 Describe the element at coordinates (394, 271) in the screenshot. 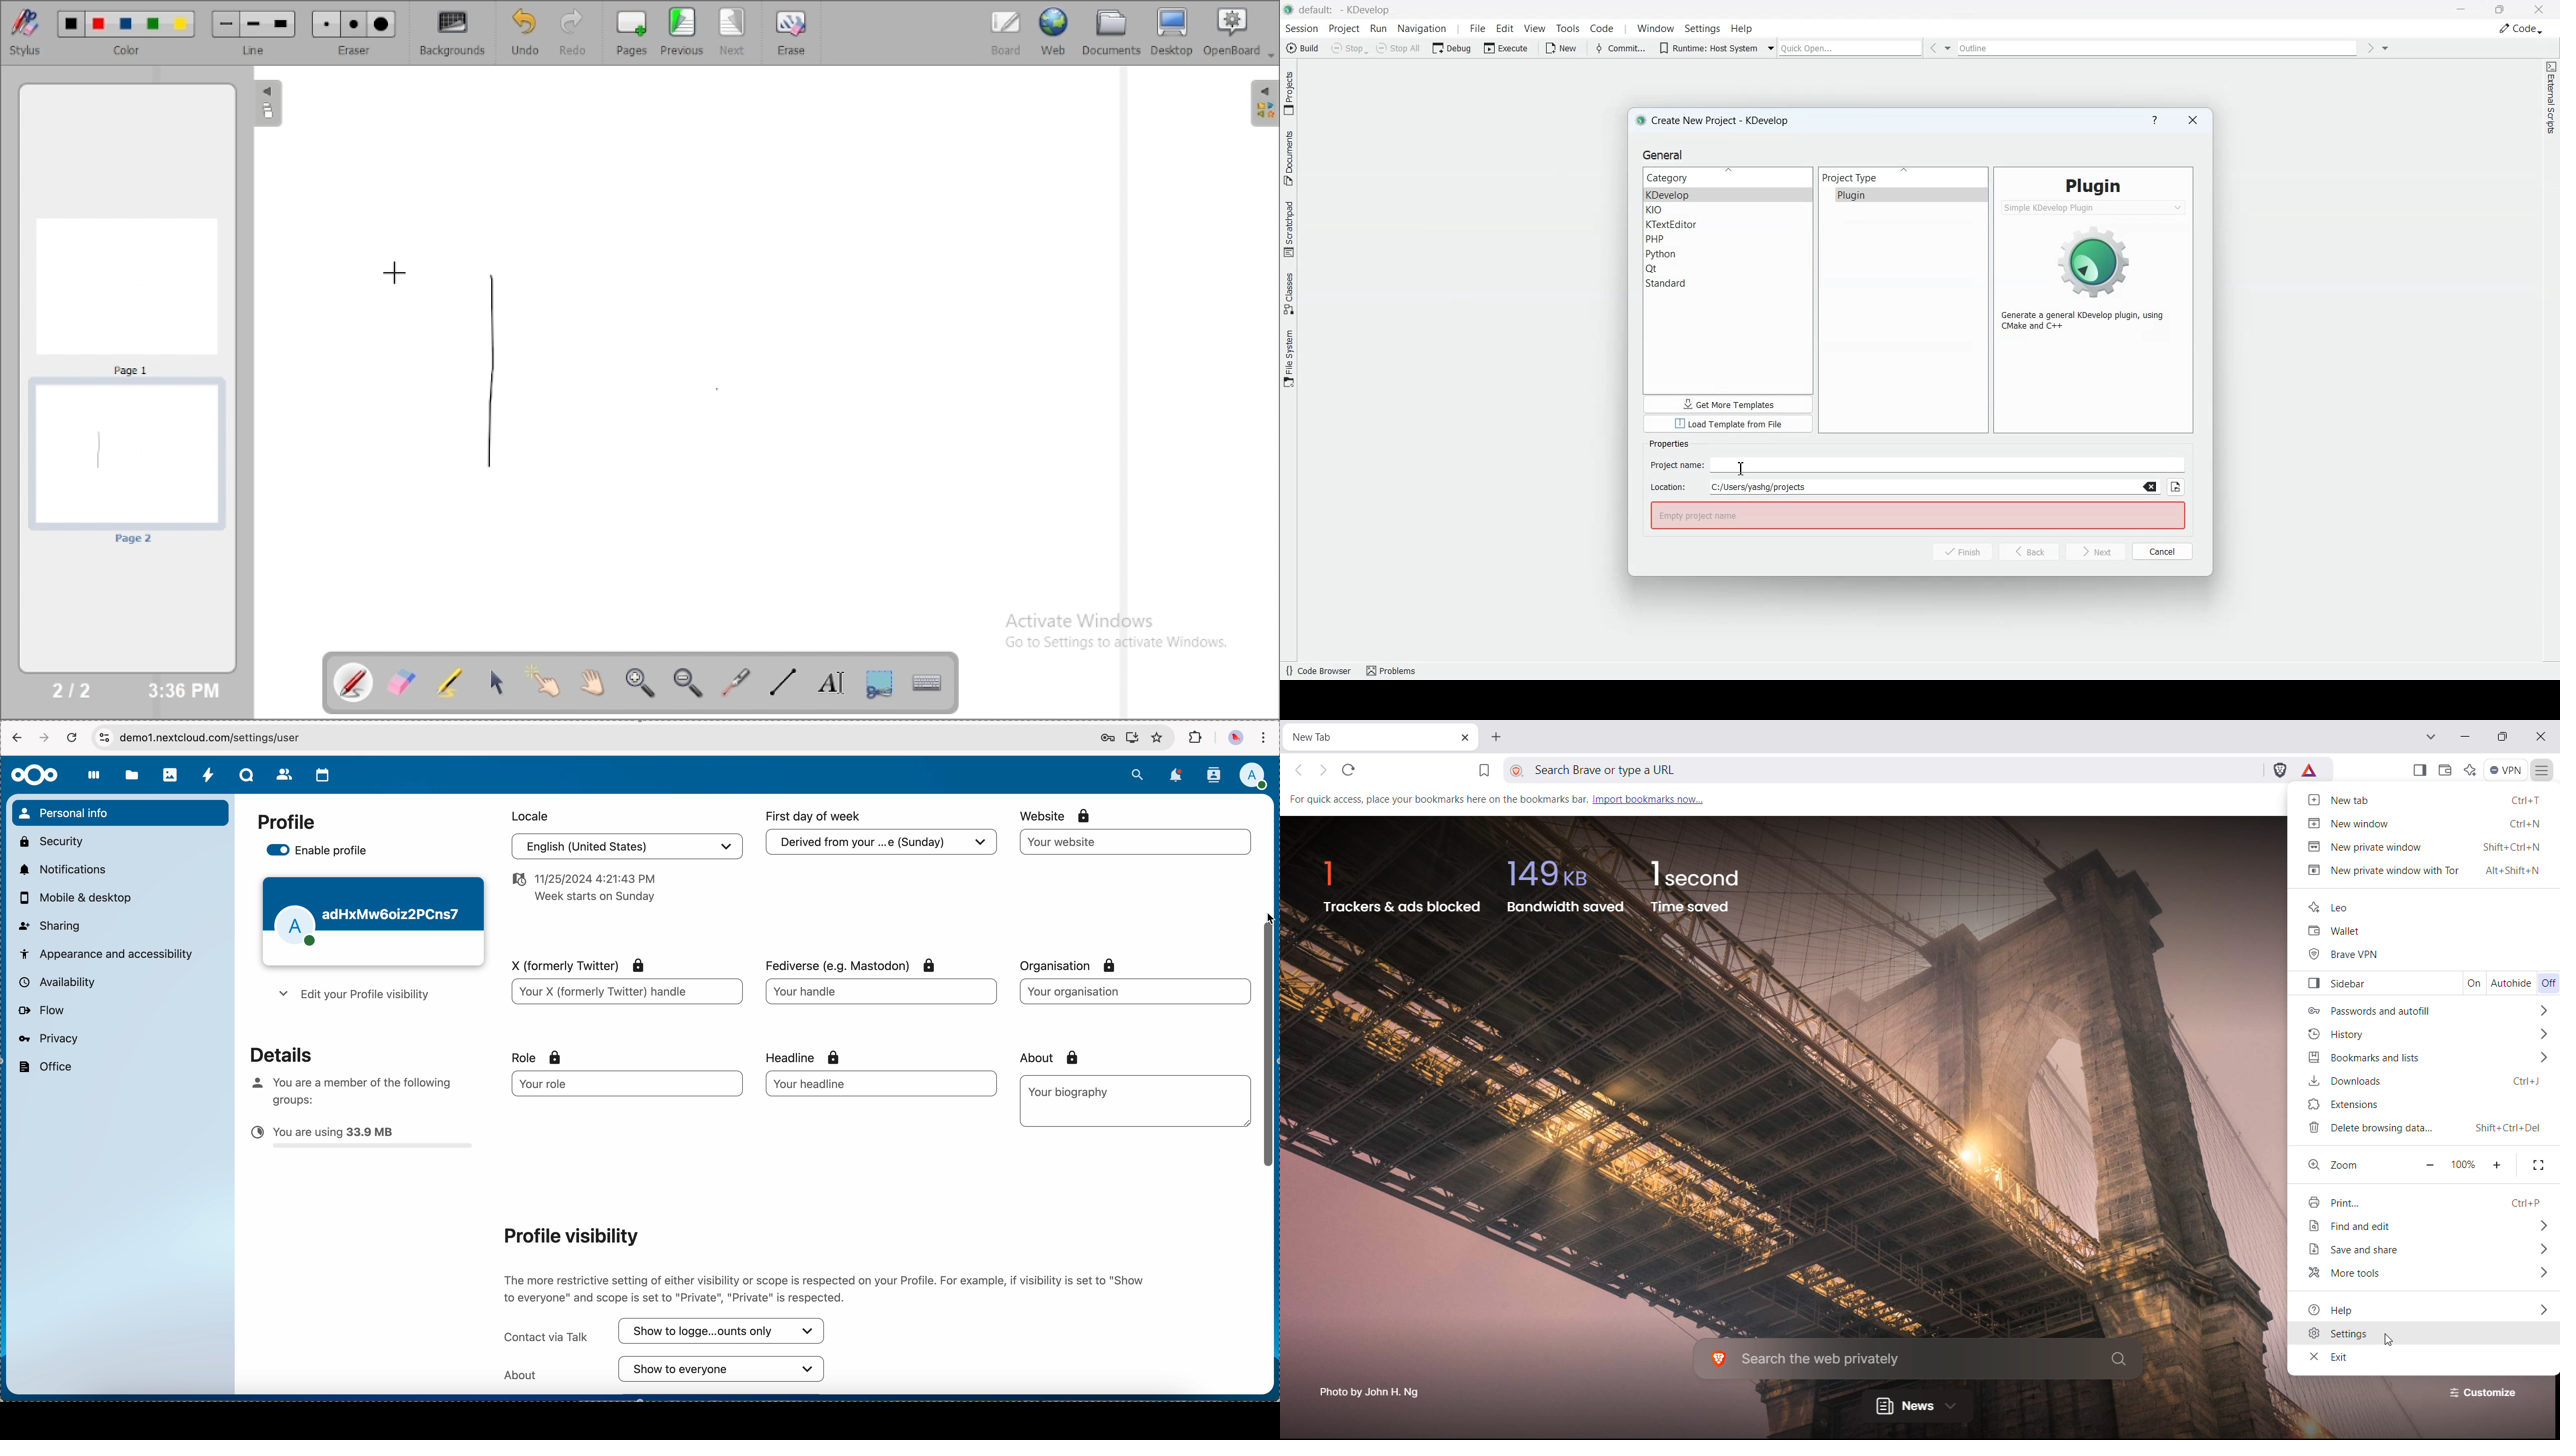

I see `cursor` at that location.